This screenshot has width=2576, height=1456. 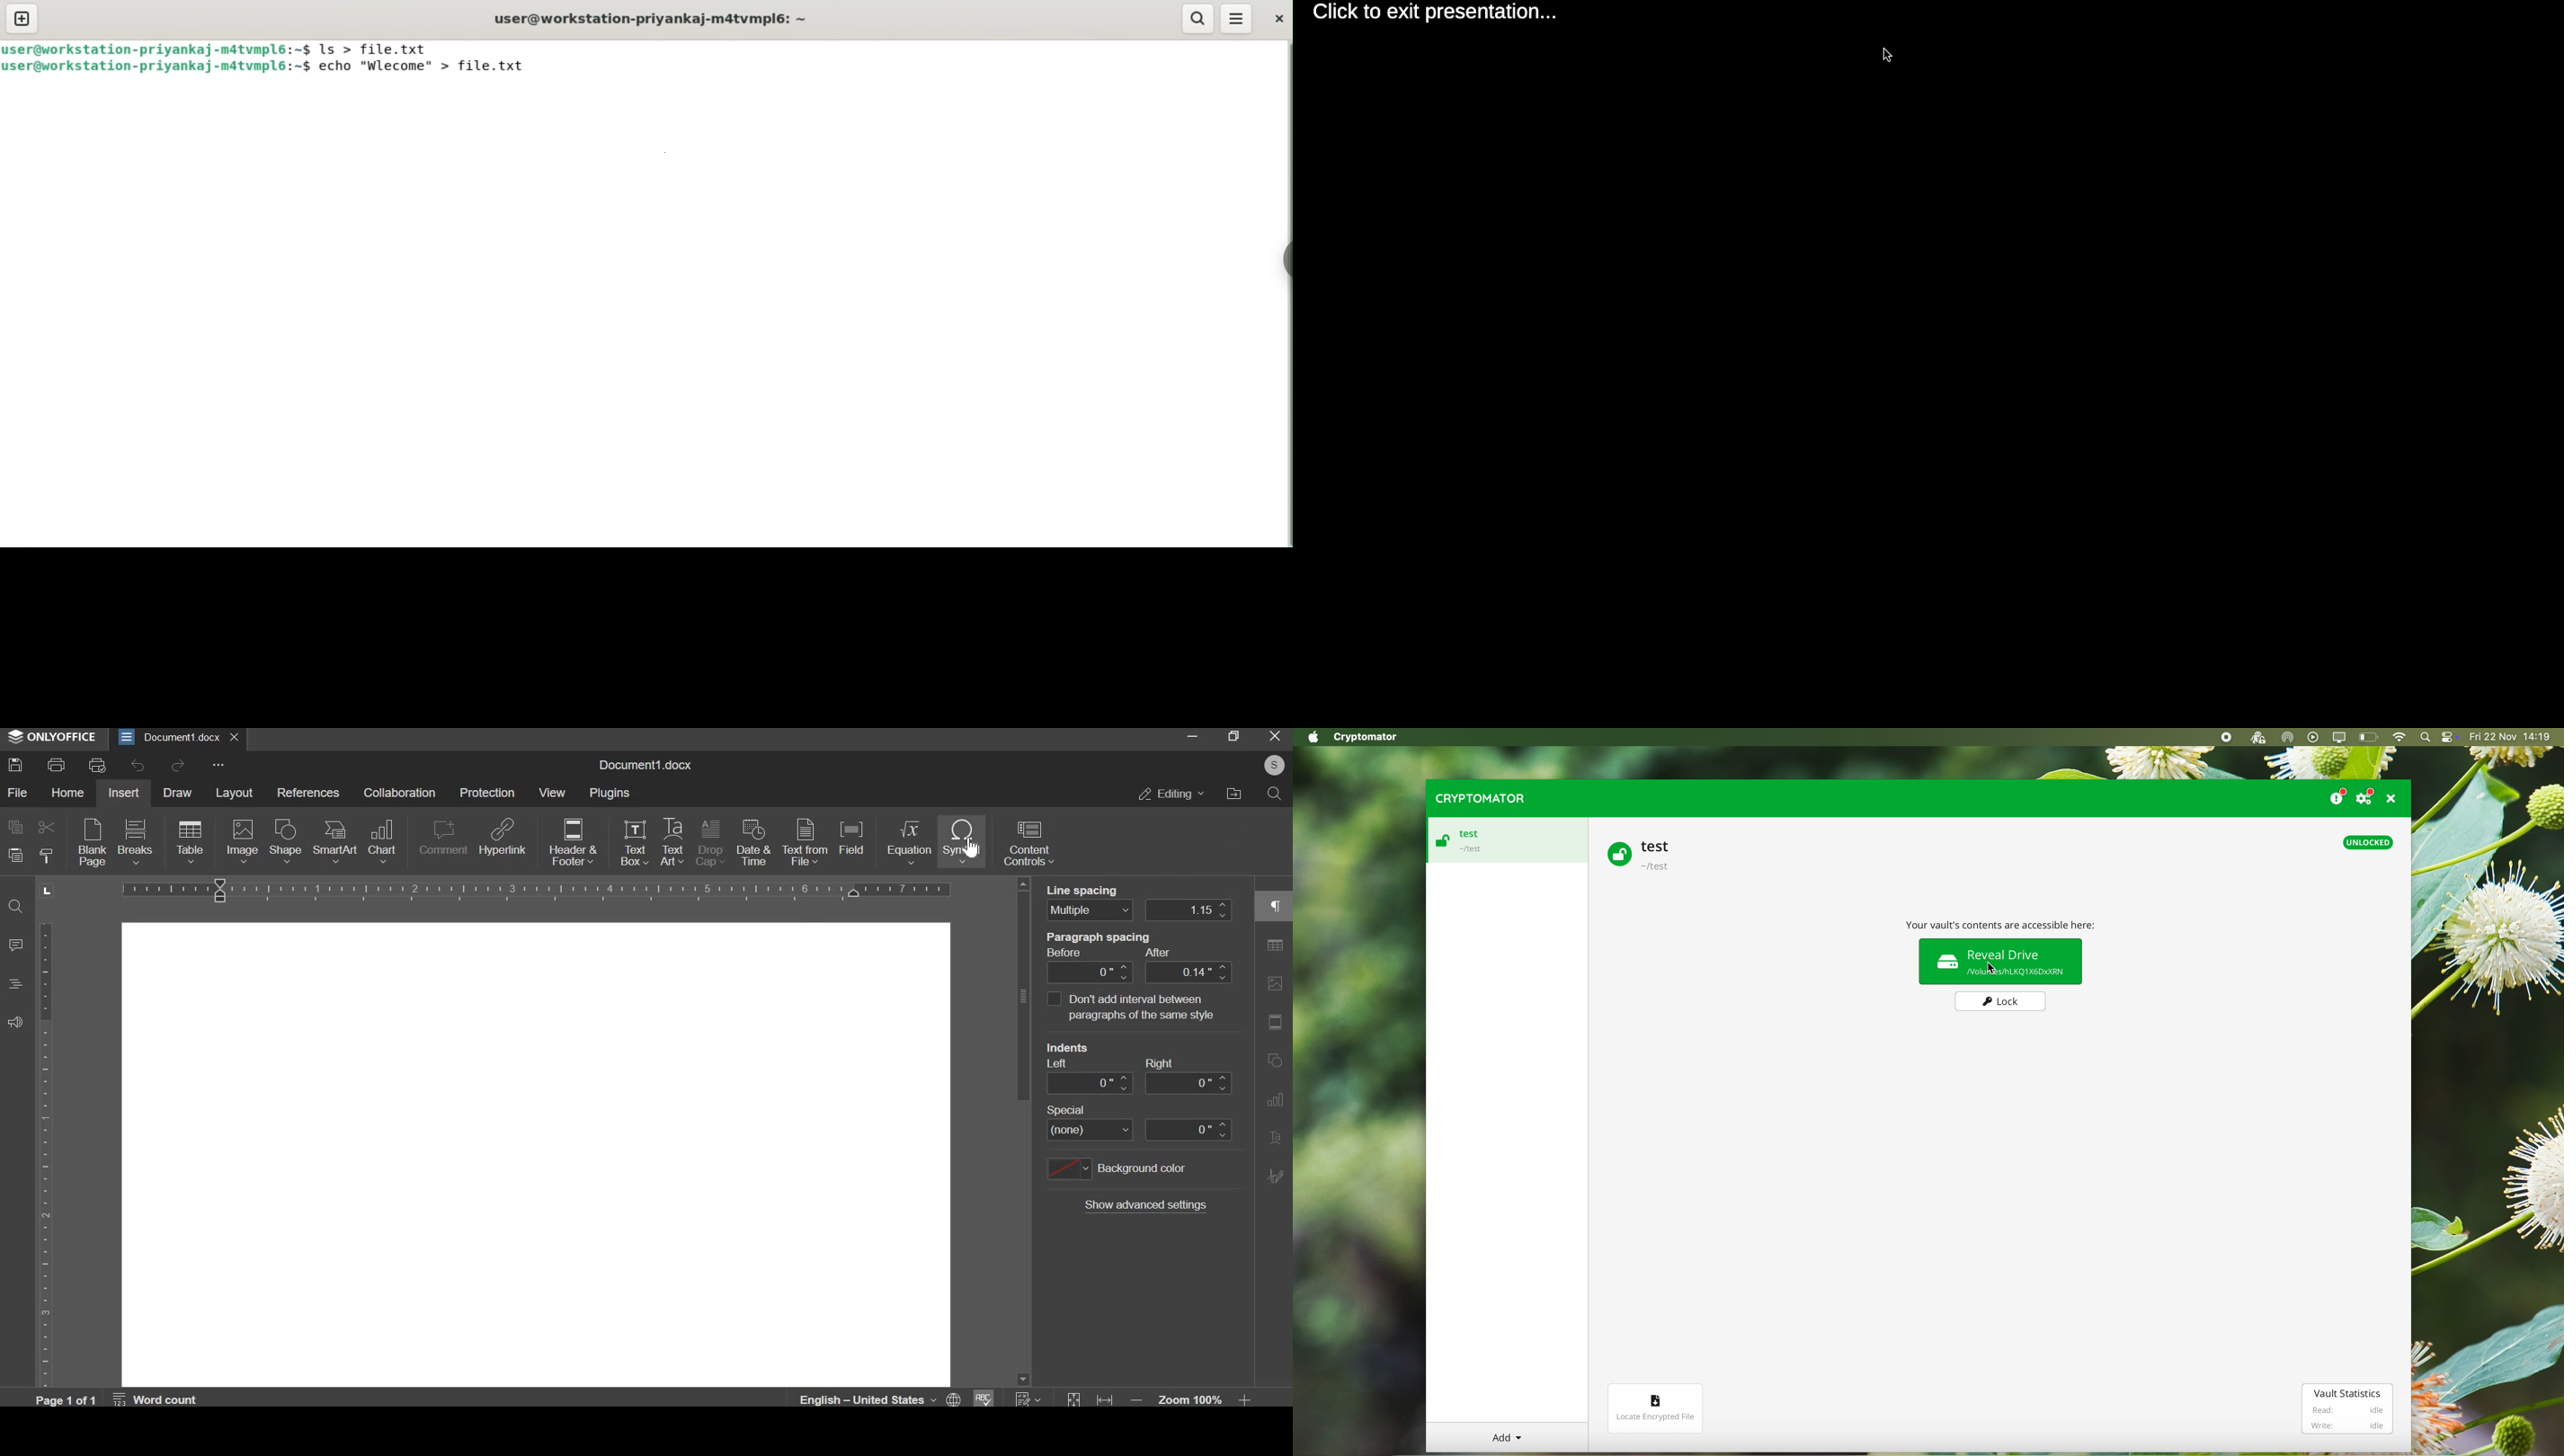 What do you see at coordinates (2425, 737) in the screenshot?
I see `spotlight search` at bounding box center [2425, 737].